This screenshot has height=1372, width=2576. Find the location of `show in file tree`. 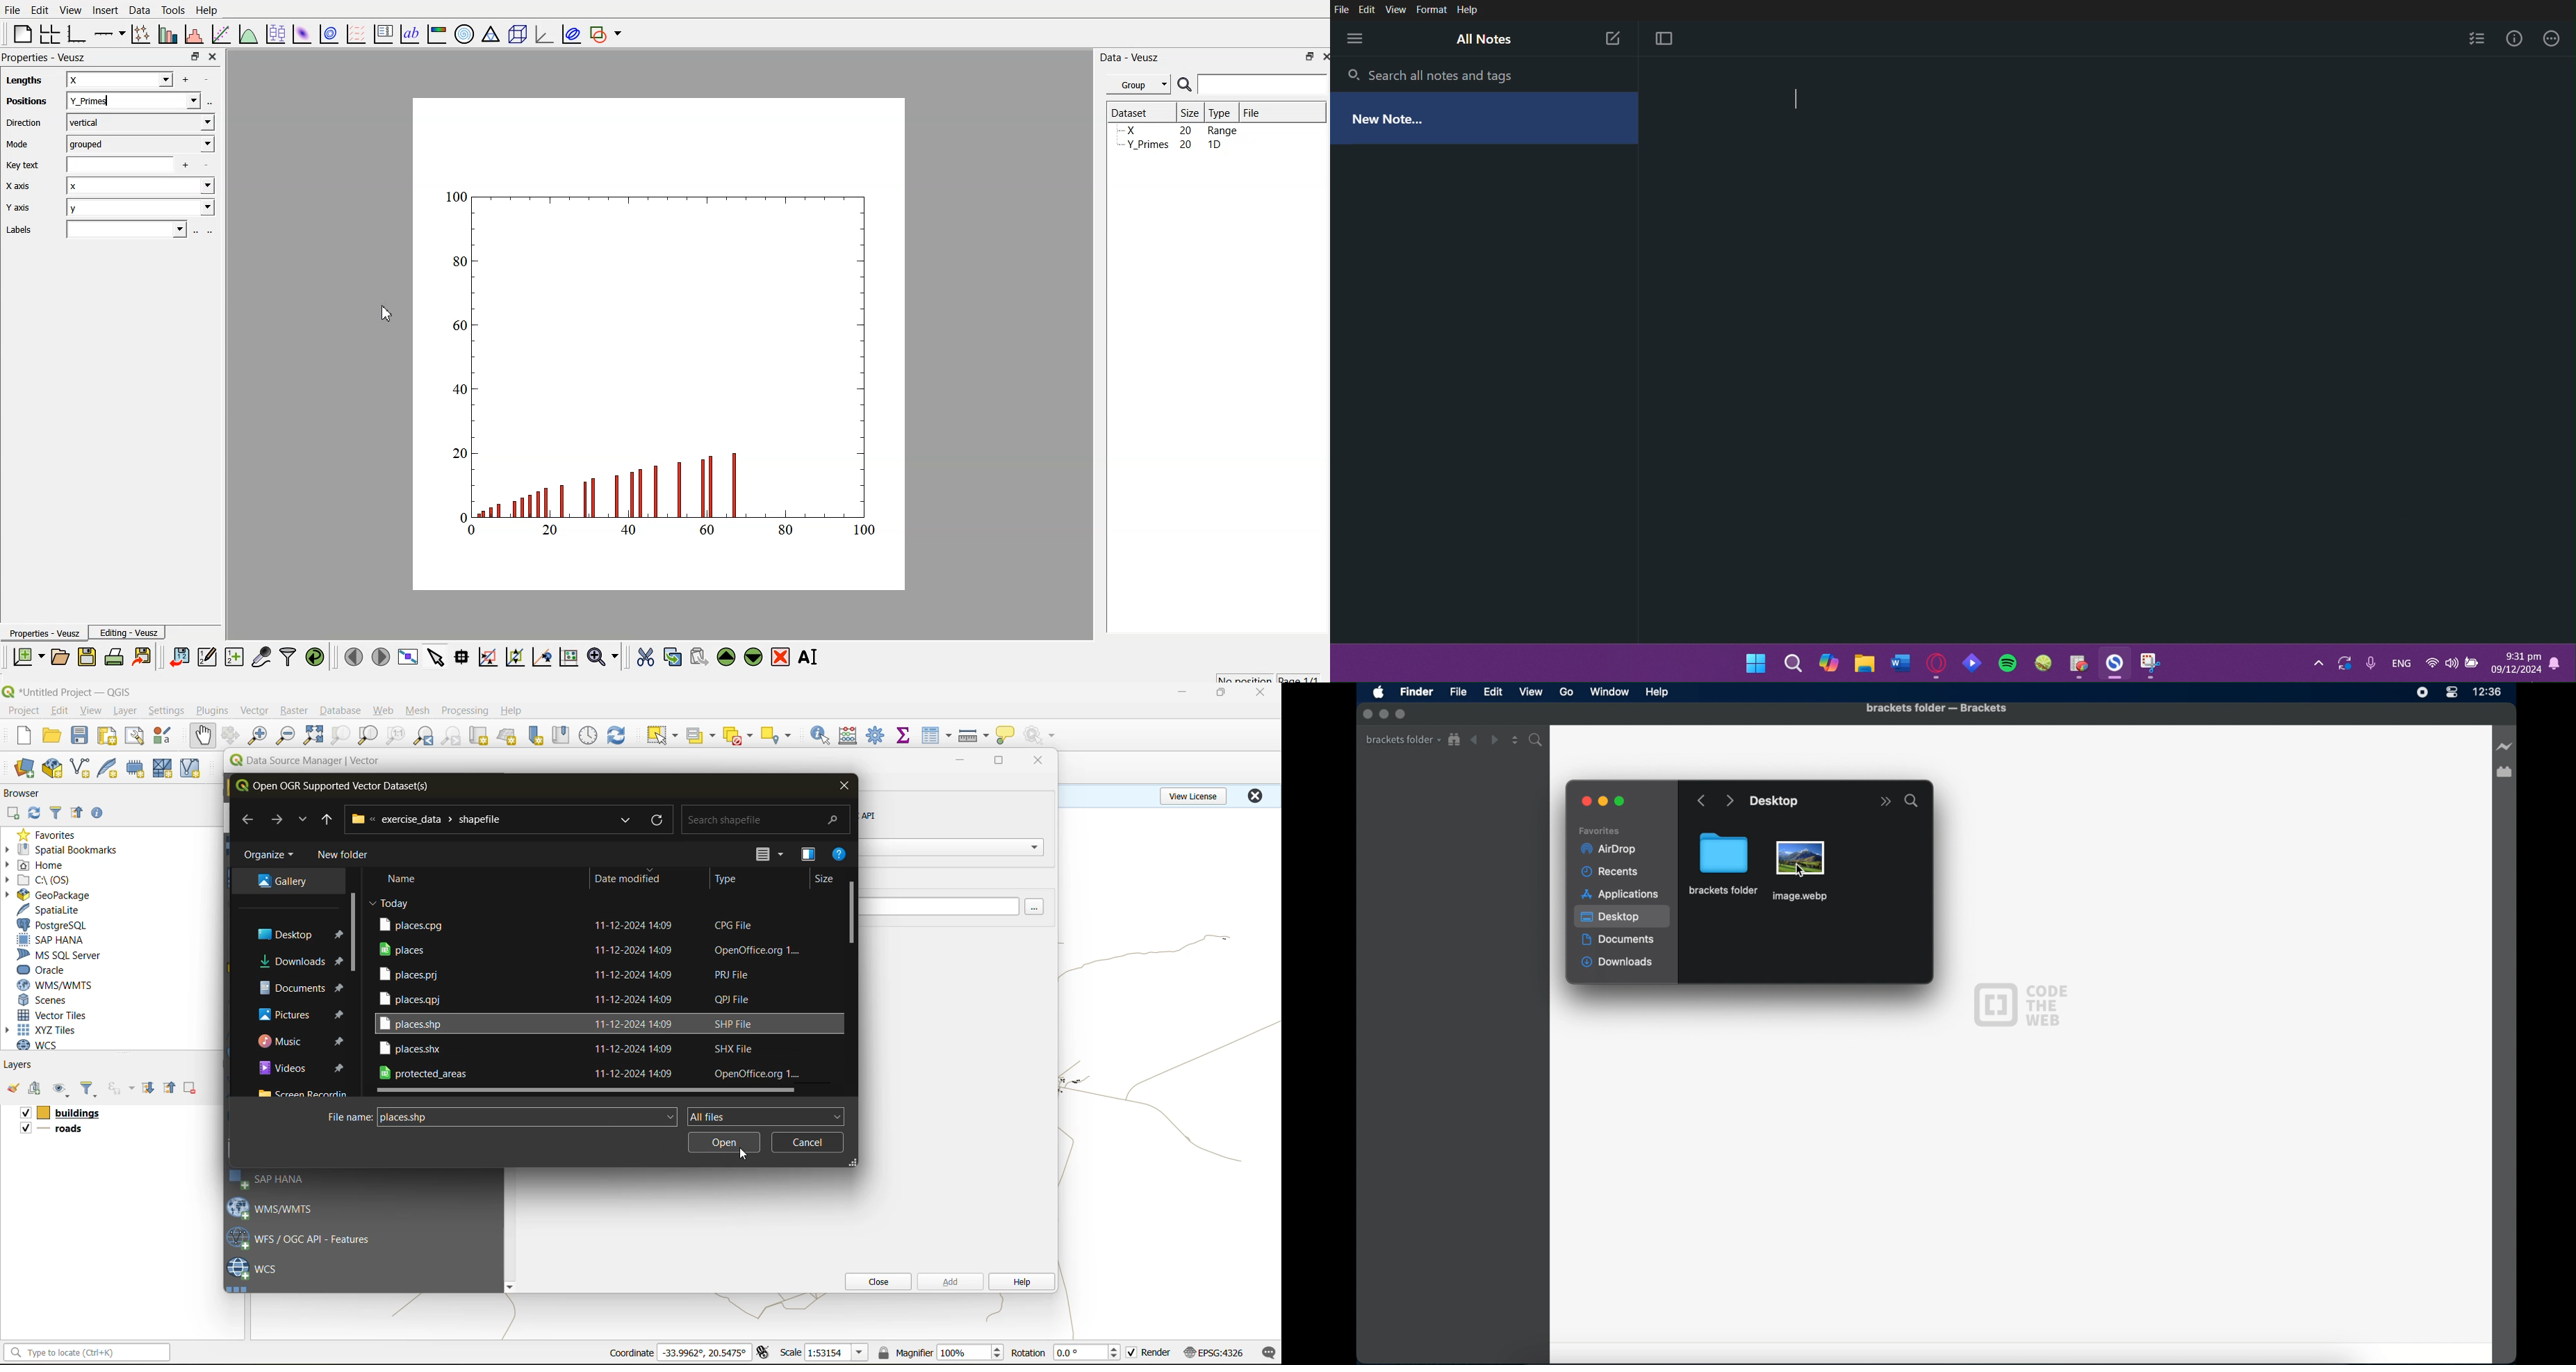

show in file tree is located at coordinates (1455, 740).